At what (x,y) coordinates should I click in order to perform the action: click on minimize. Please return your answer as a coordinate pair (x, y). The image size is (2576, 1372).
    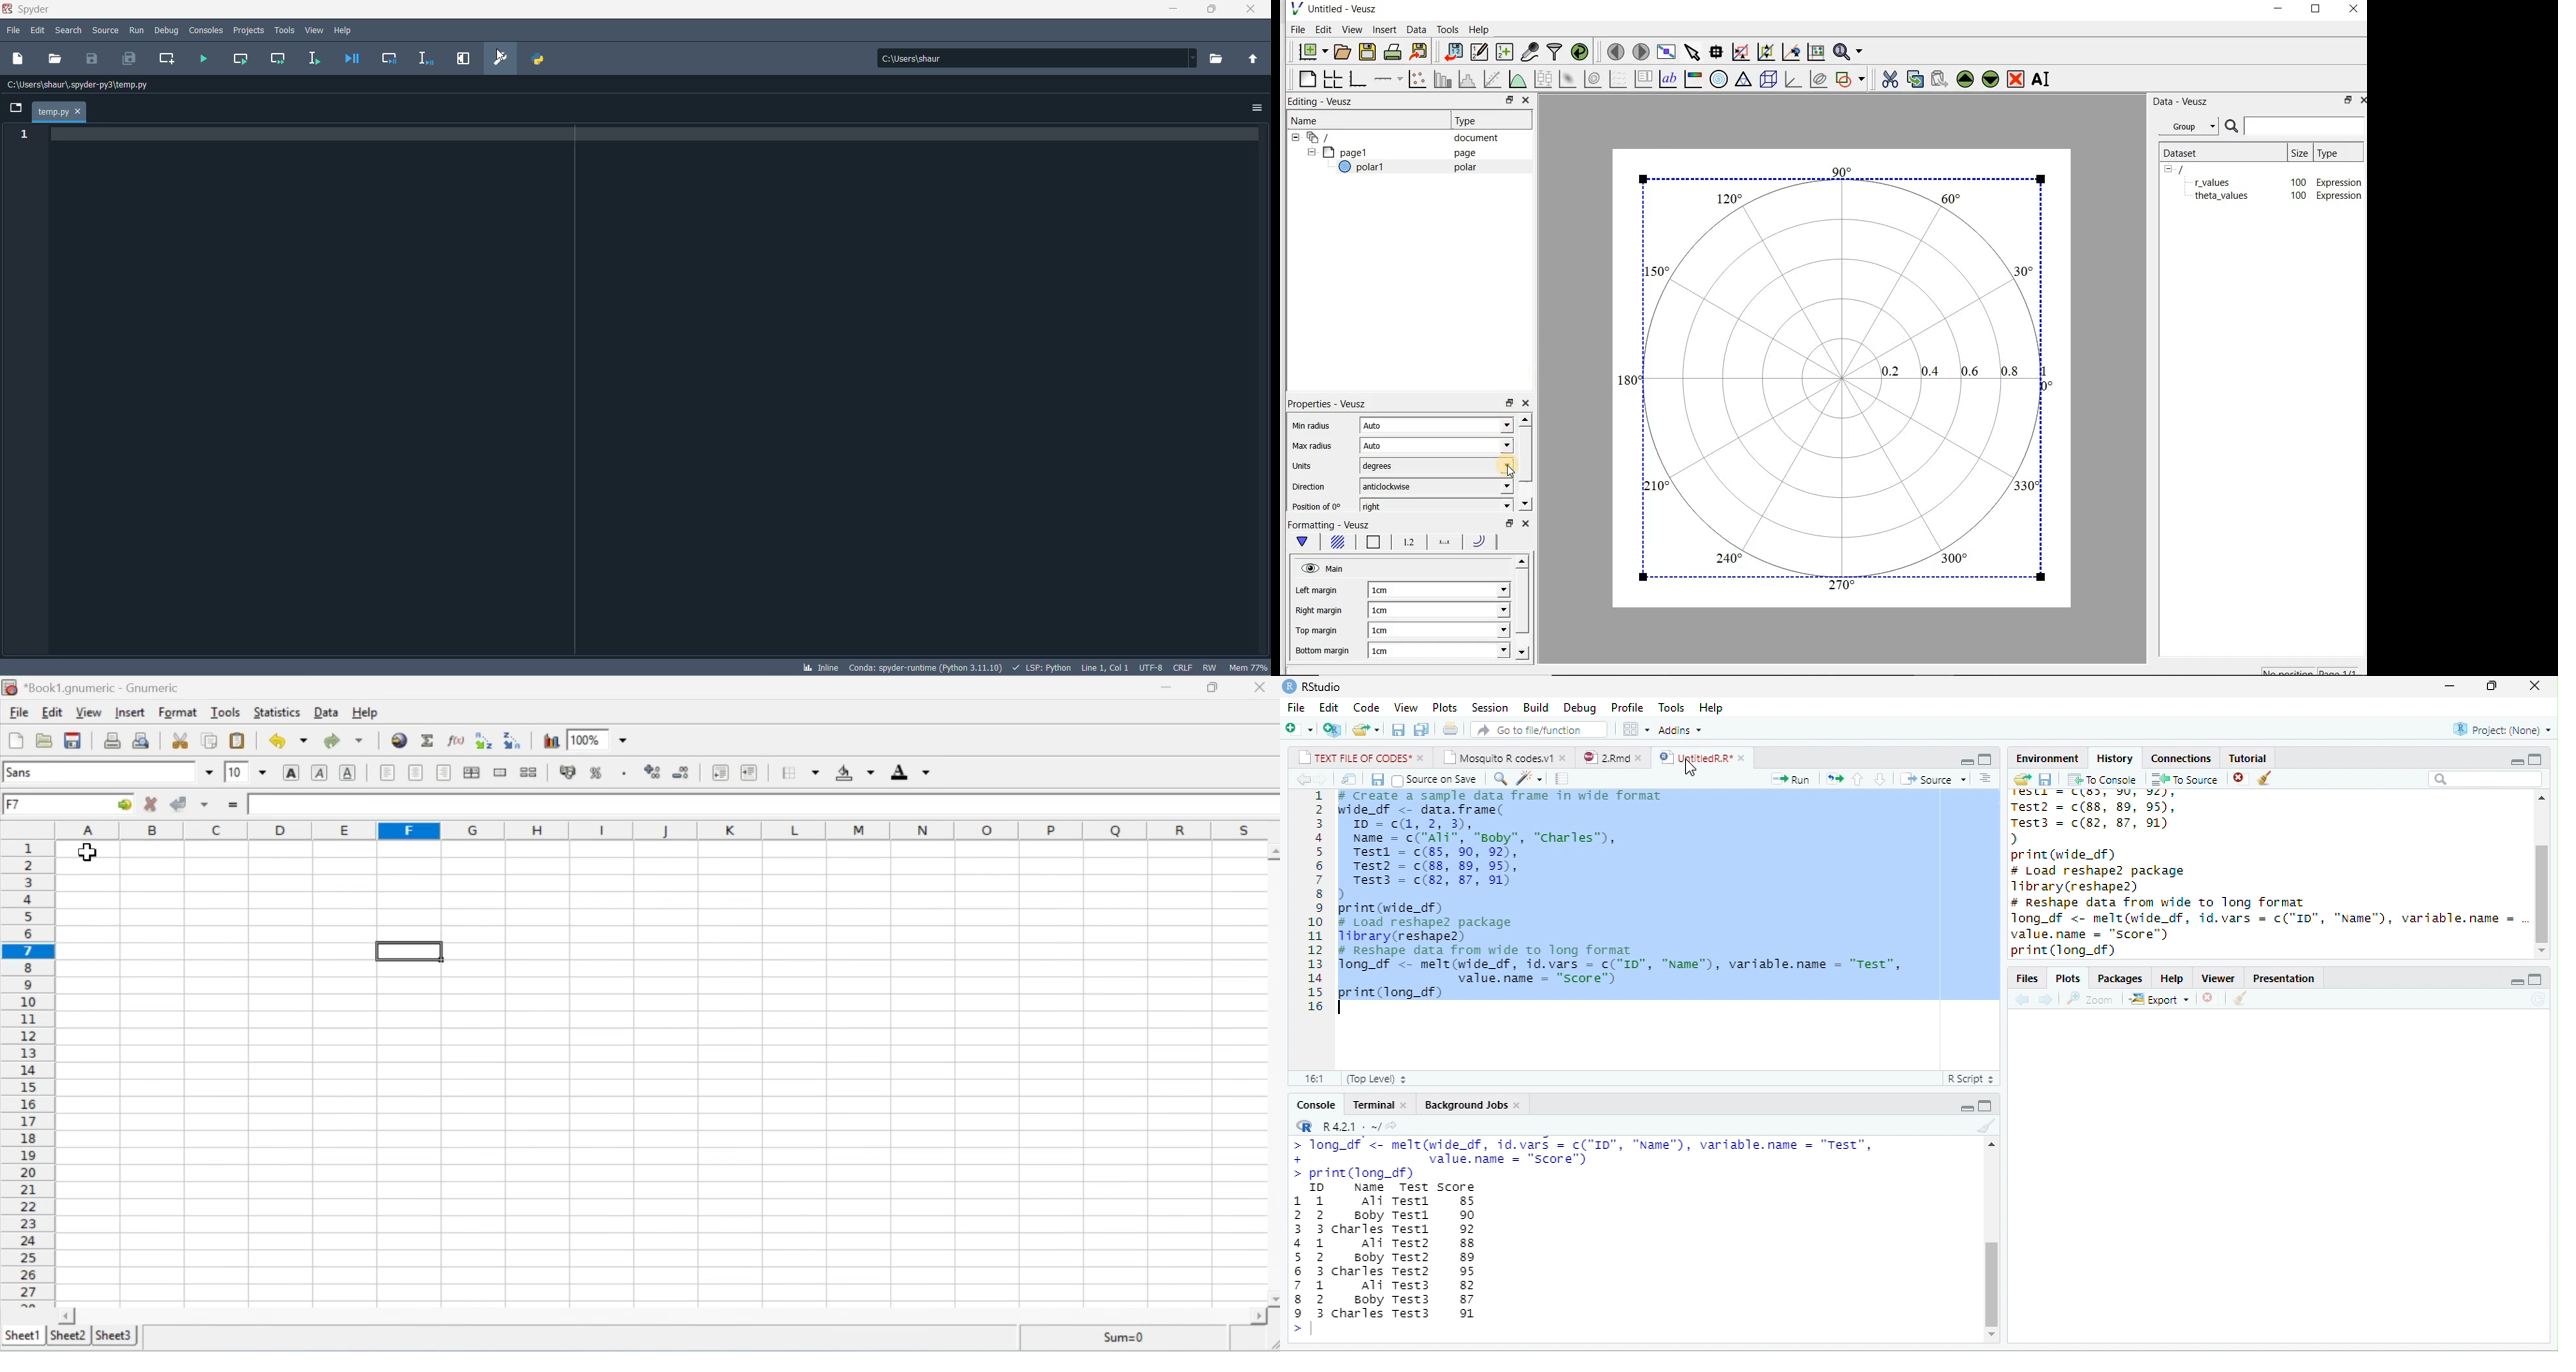
    Looking at the image, I should click on (2519, 761).